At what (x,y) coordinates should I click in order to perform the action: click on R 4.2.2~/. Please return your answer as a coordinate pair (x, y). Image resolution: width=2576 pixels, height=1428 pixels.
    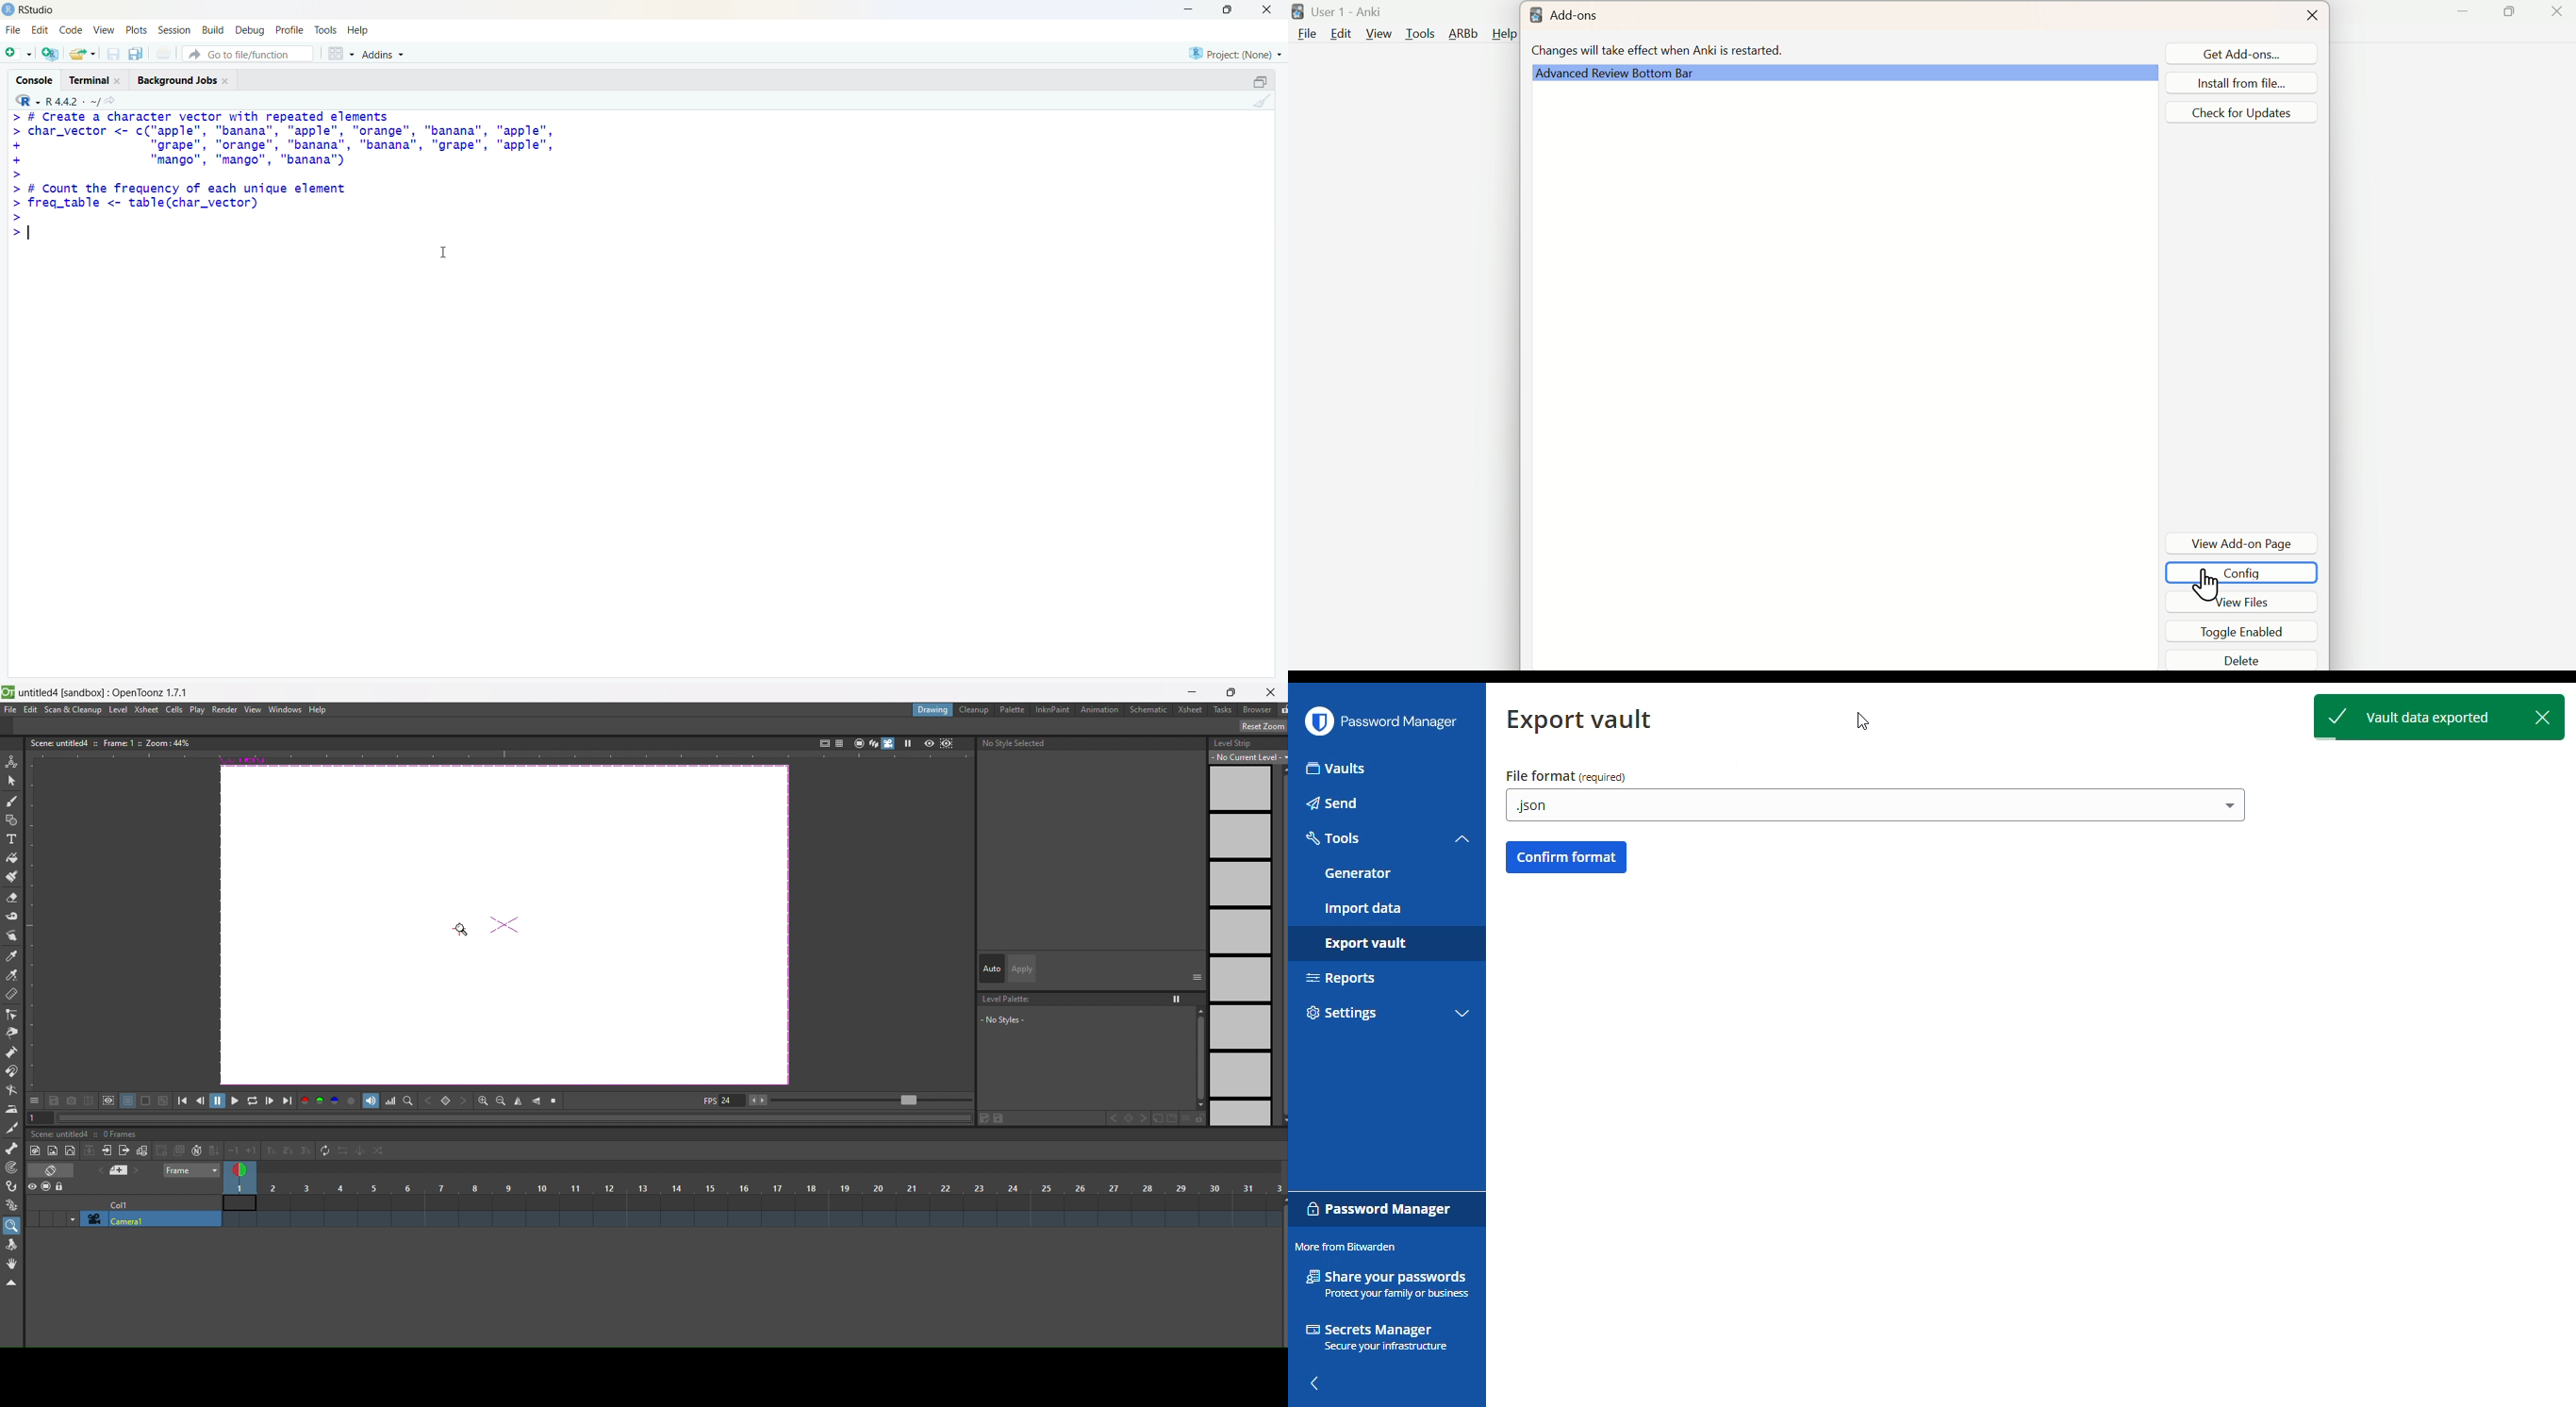
    Looking at the image, I should click on (69, 100).